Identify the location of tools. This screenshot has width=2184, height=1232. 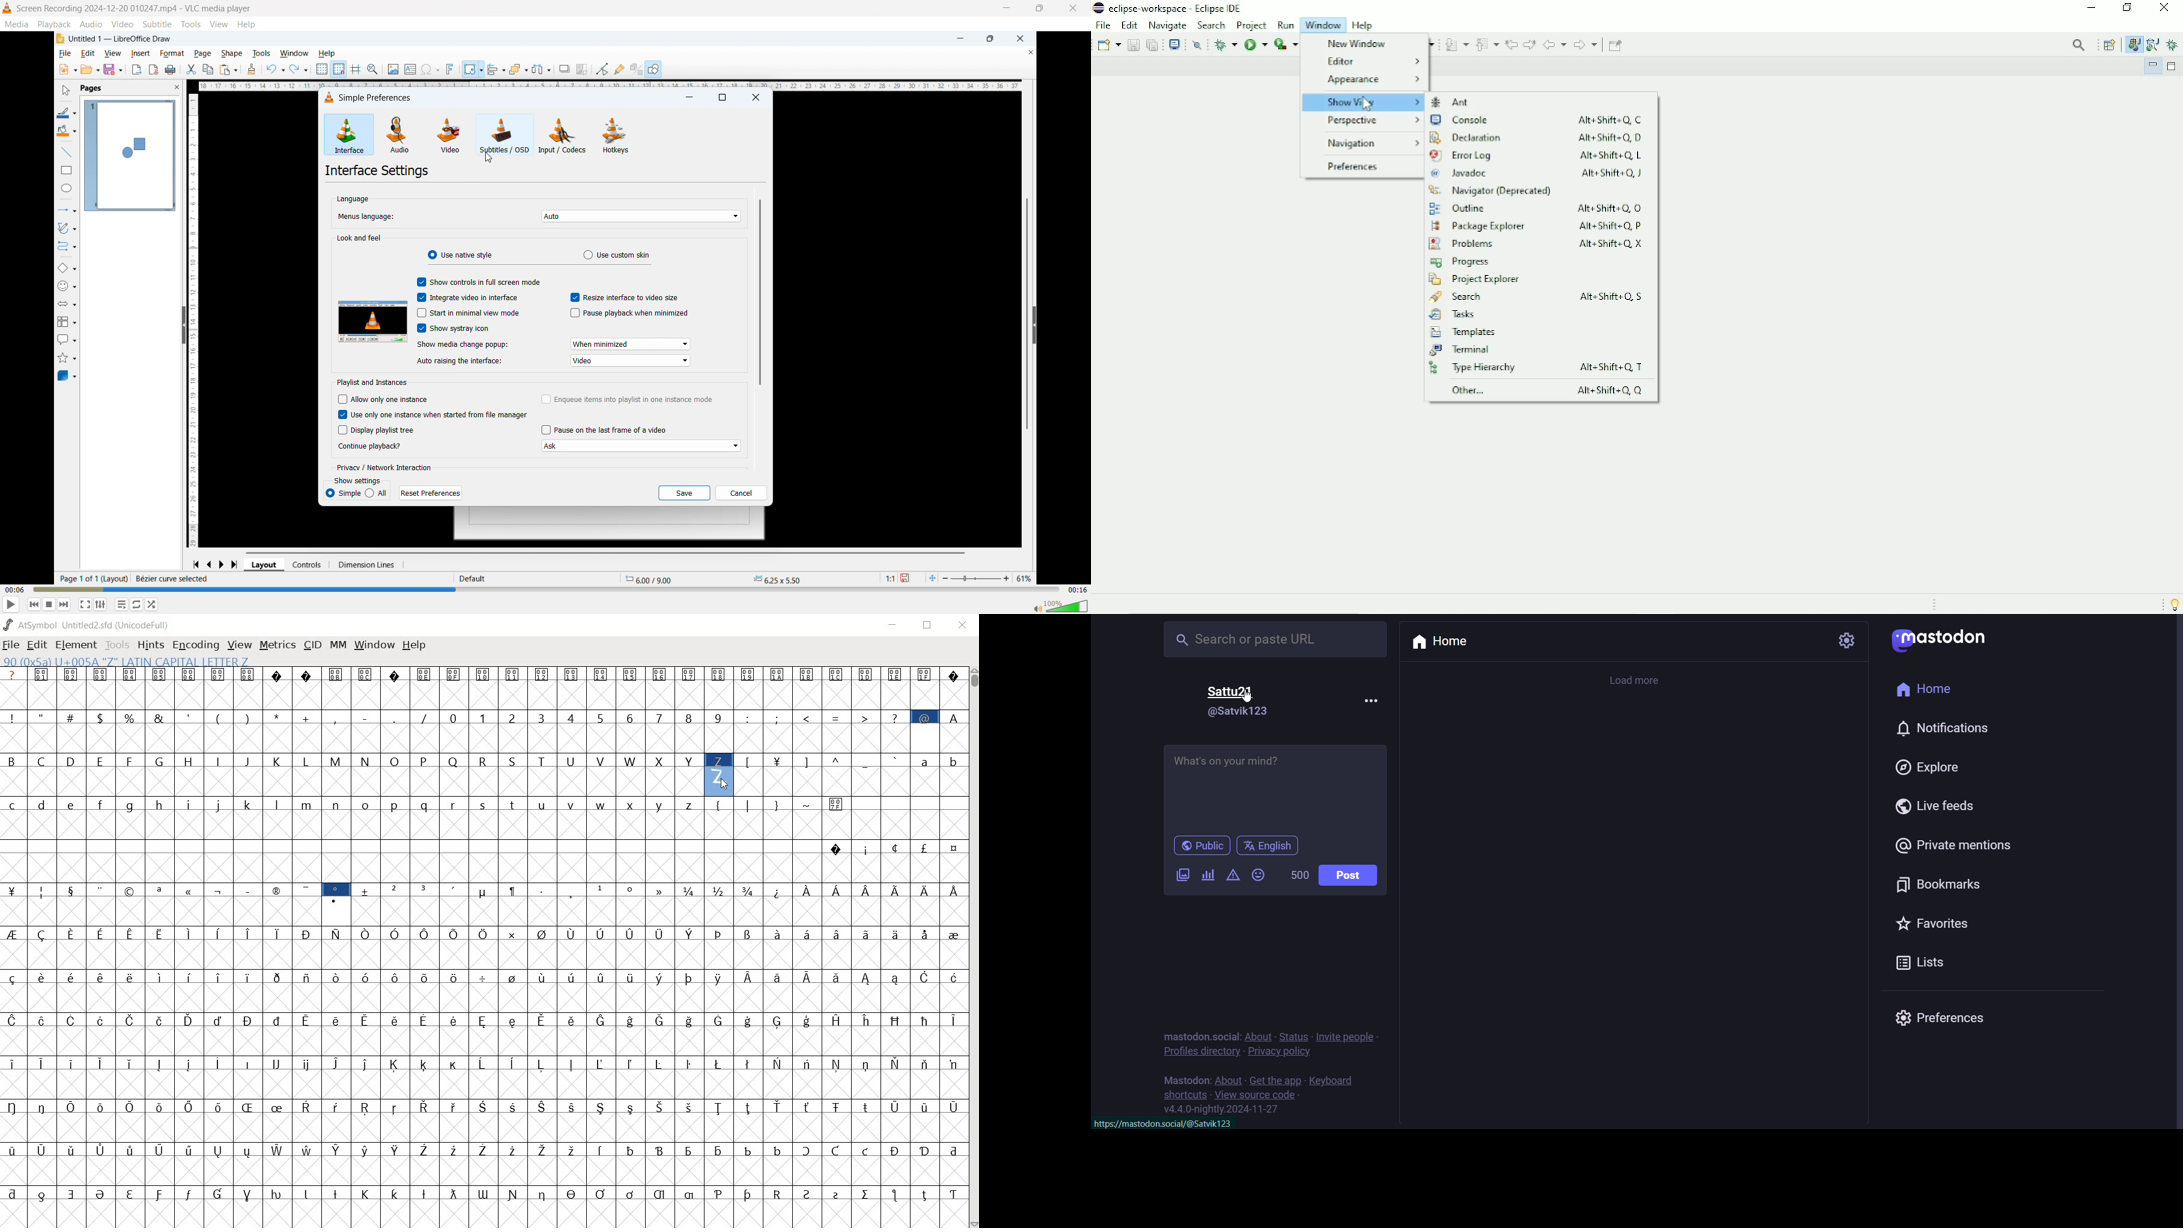
(118, 644).